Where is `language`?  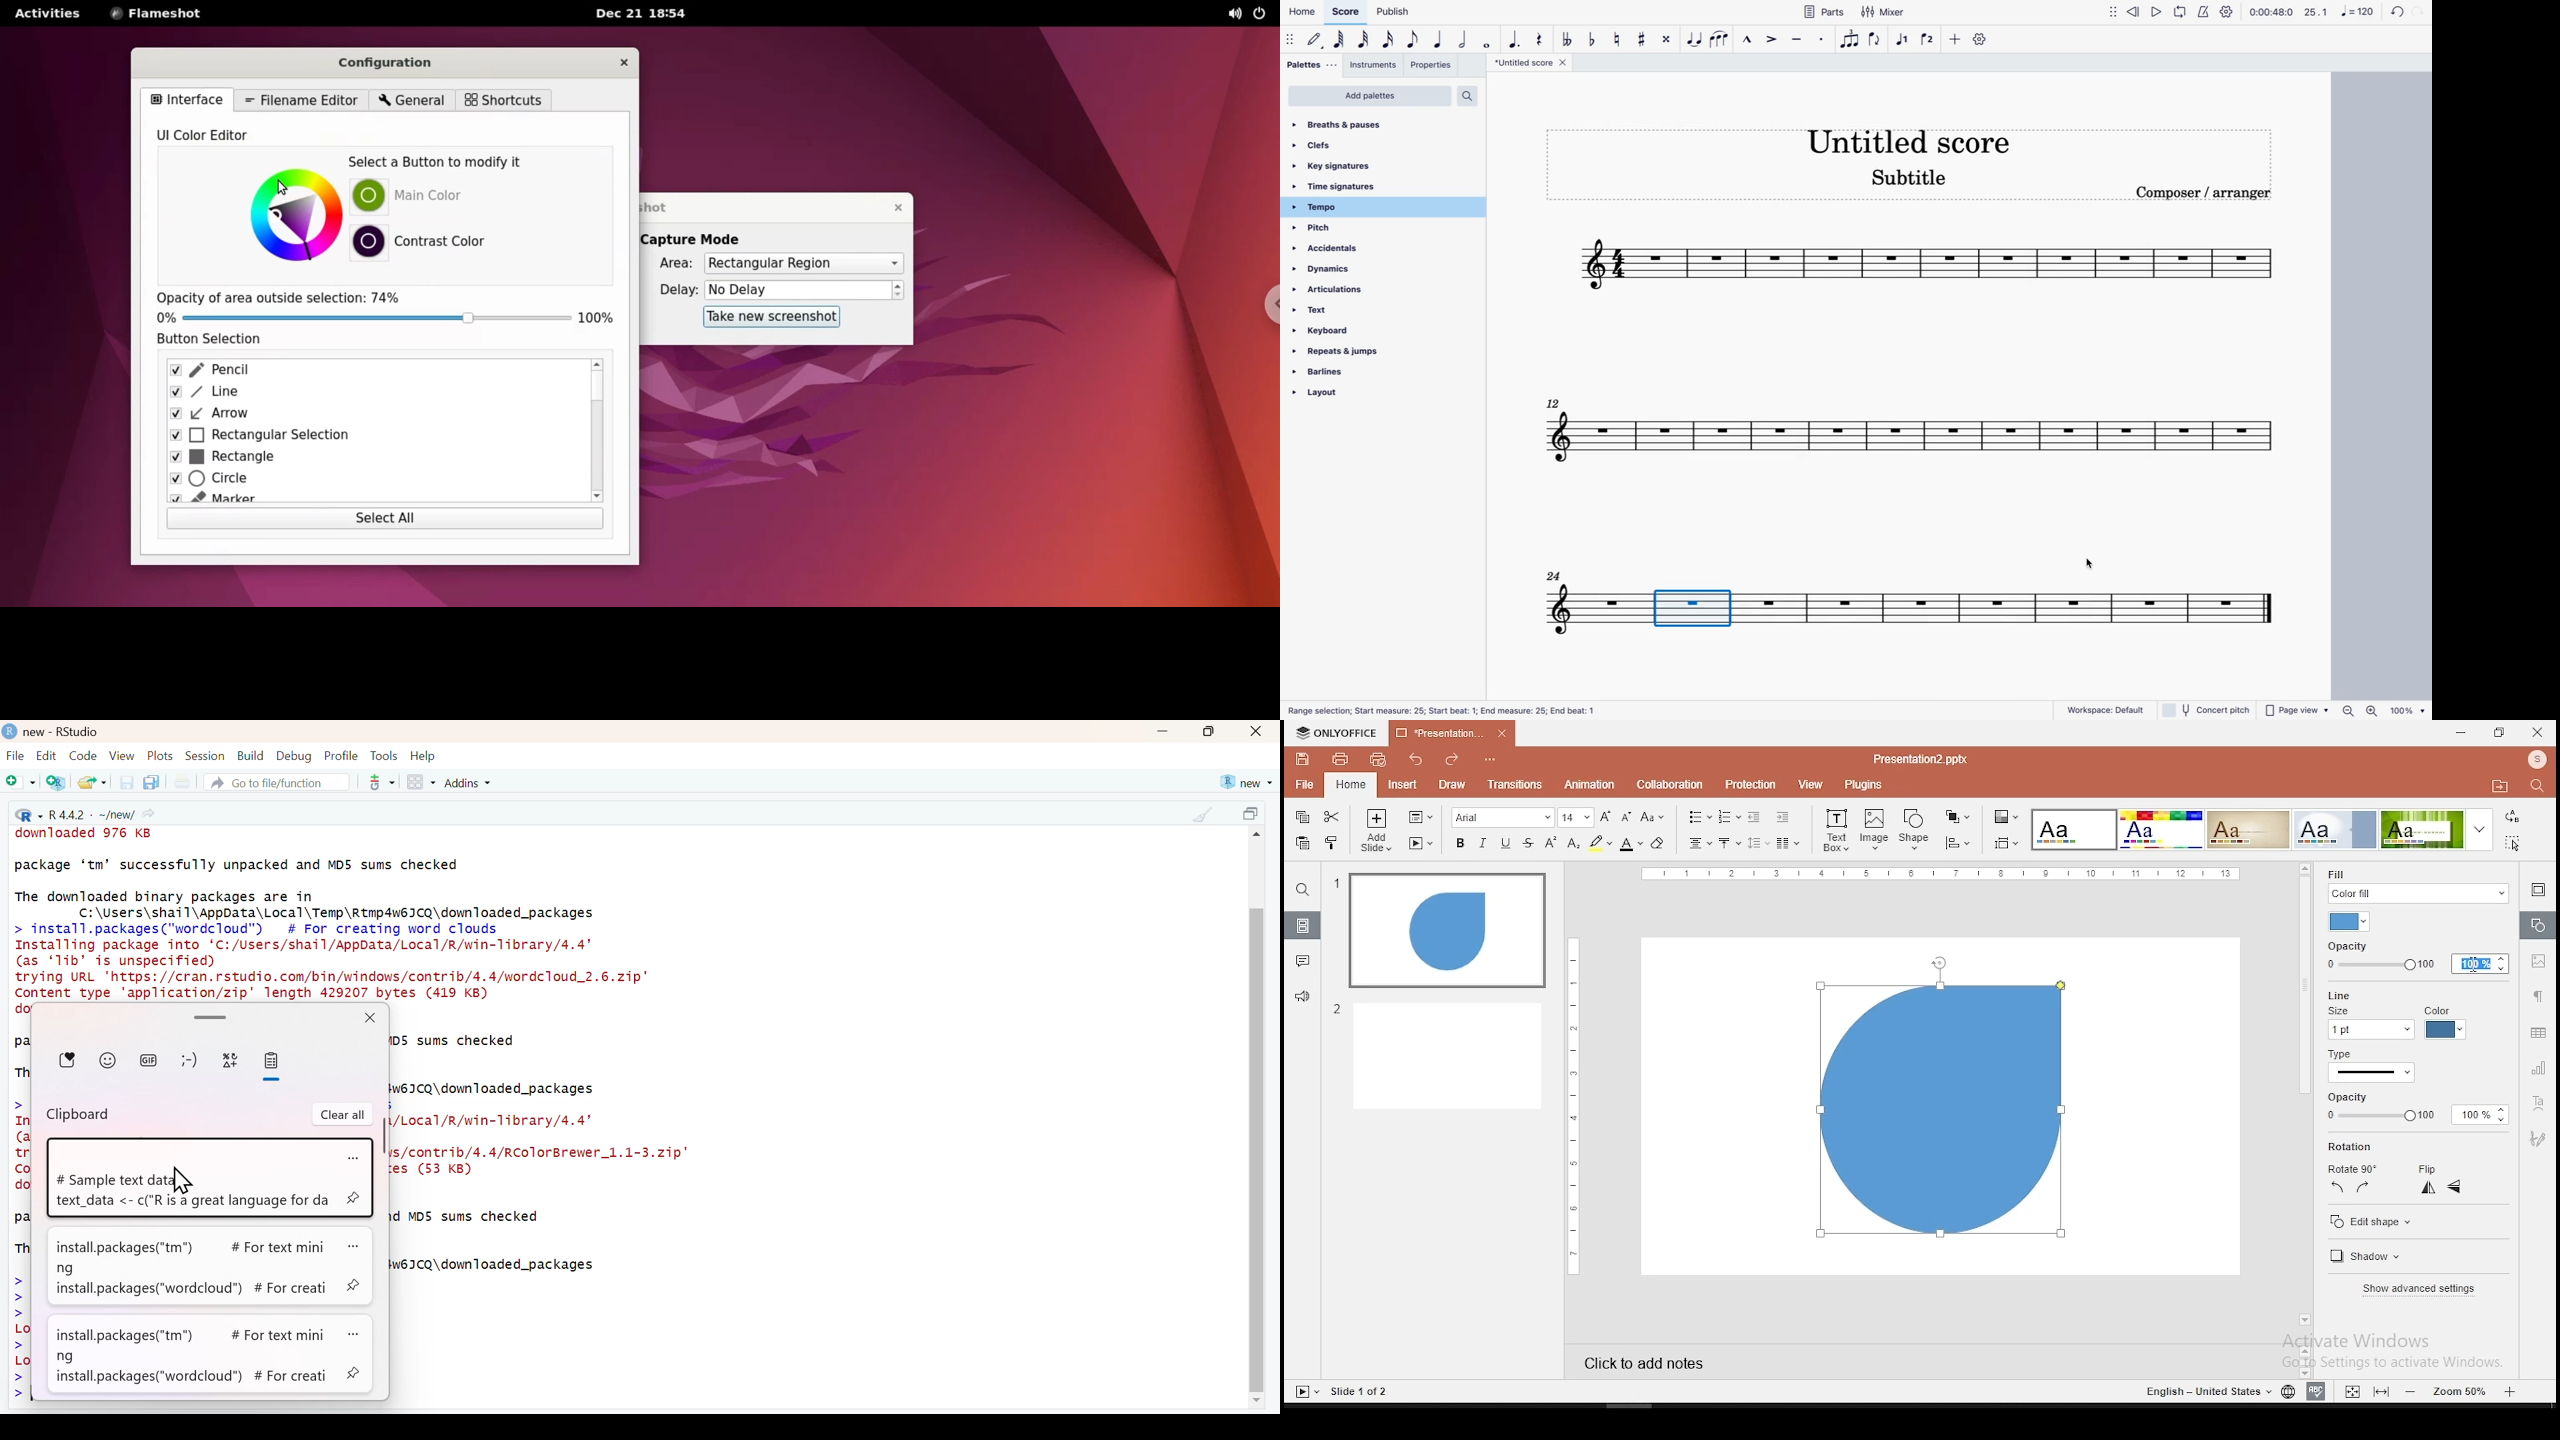
language is located at coordinates (2288, 1392).